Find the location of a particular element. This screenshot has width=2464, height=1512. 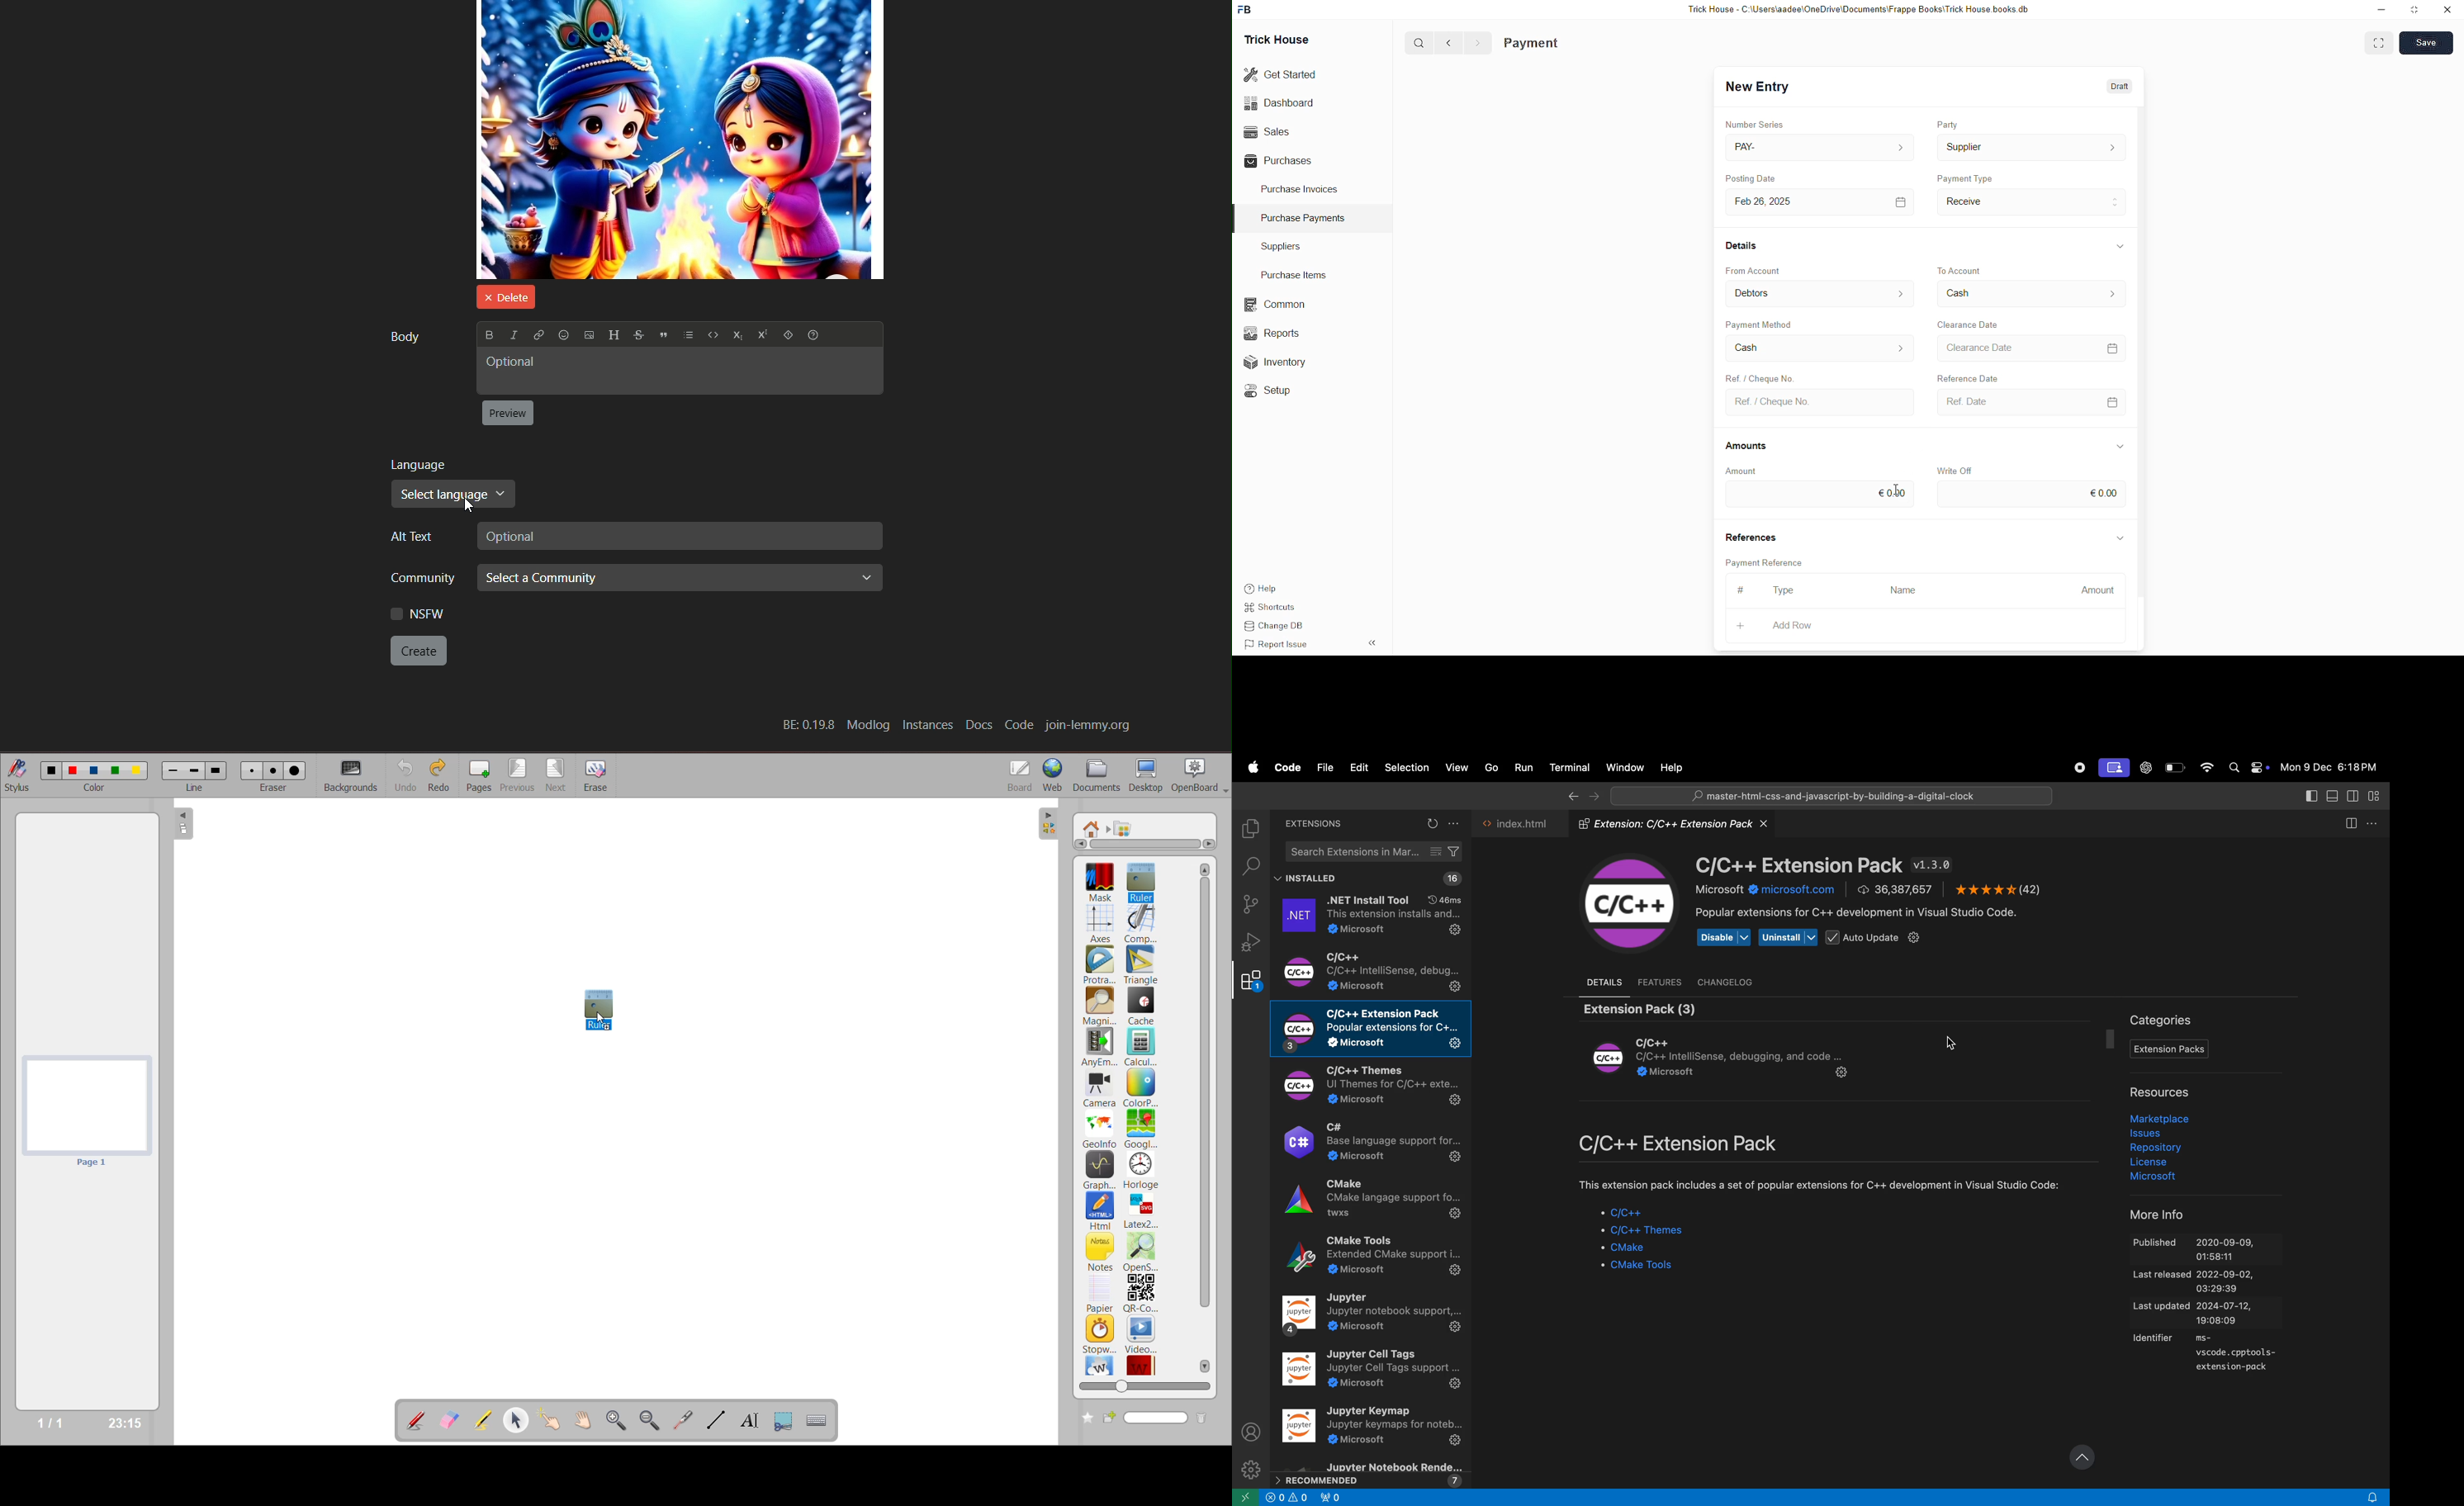

Ref. / Cheque No. is located at coordinates (1818, 401).